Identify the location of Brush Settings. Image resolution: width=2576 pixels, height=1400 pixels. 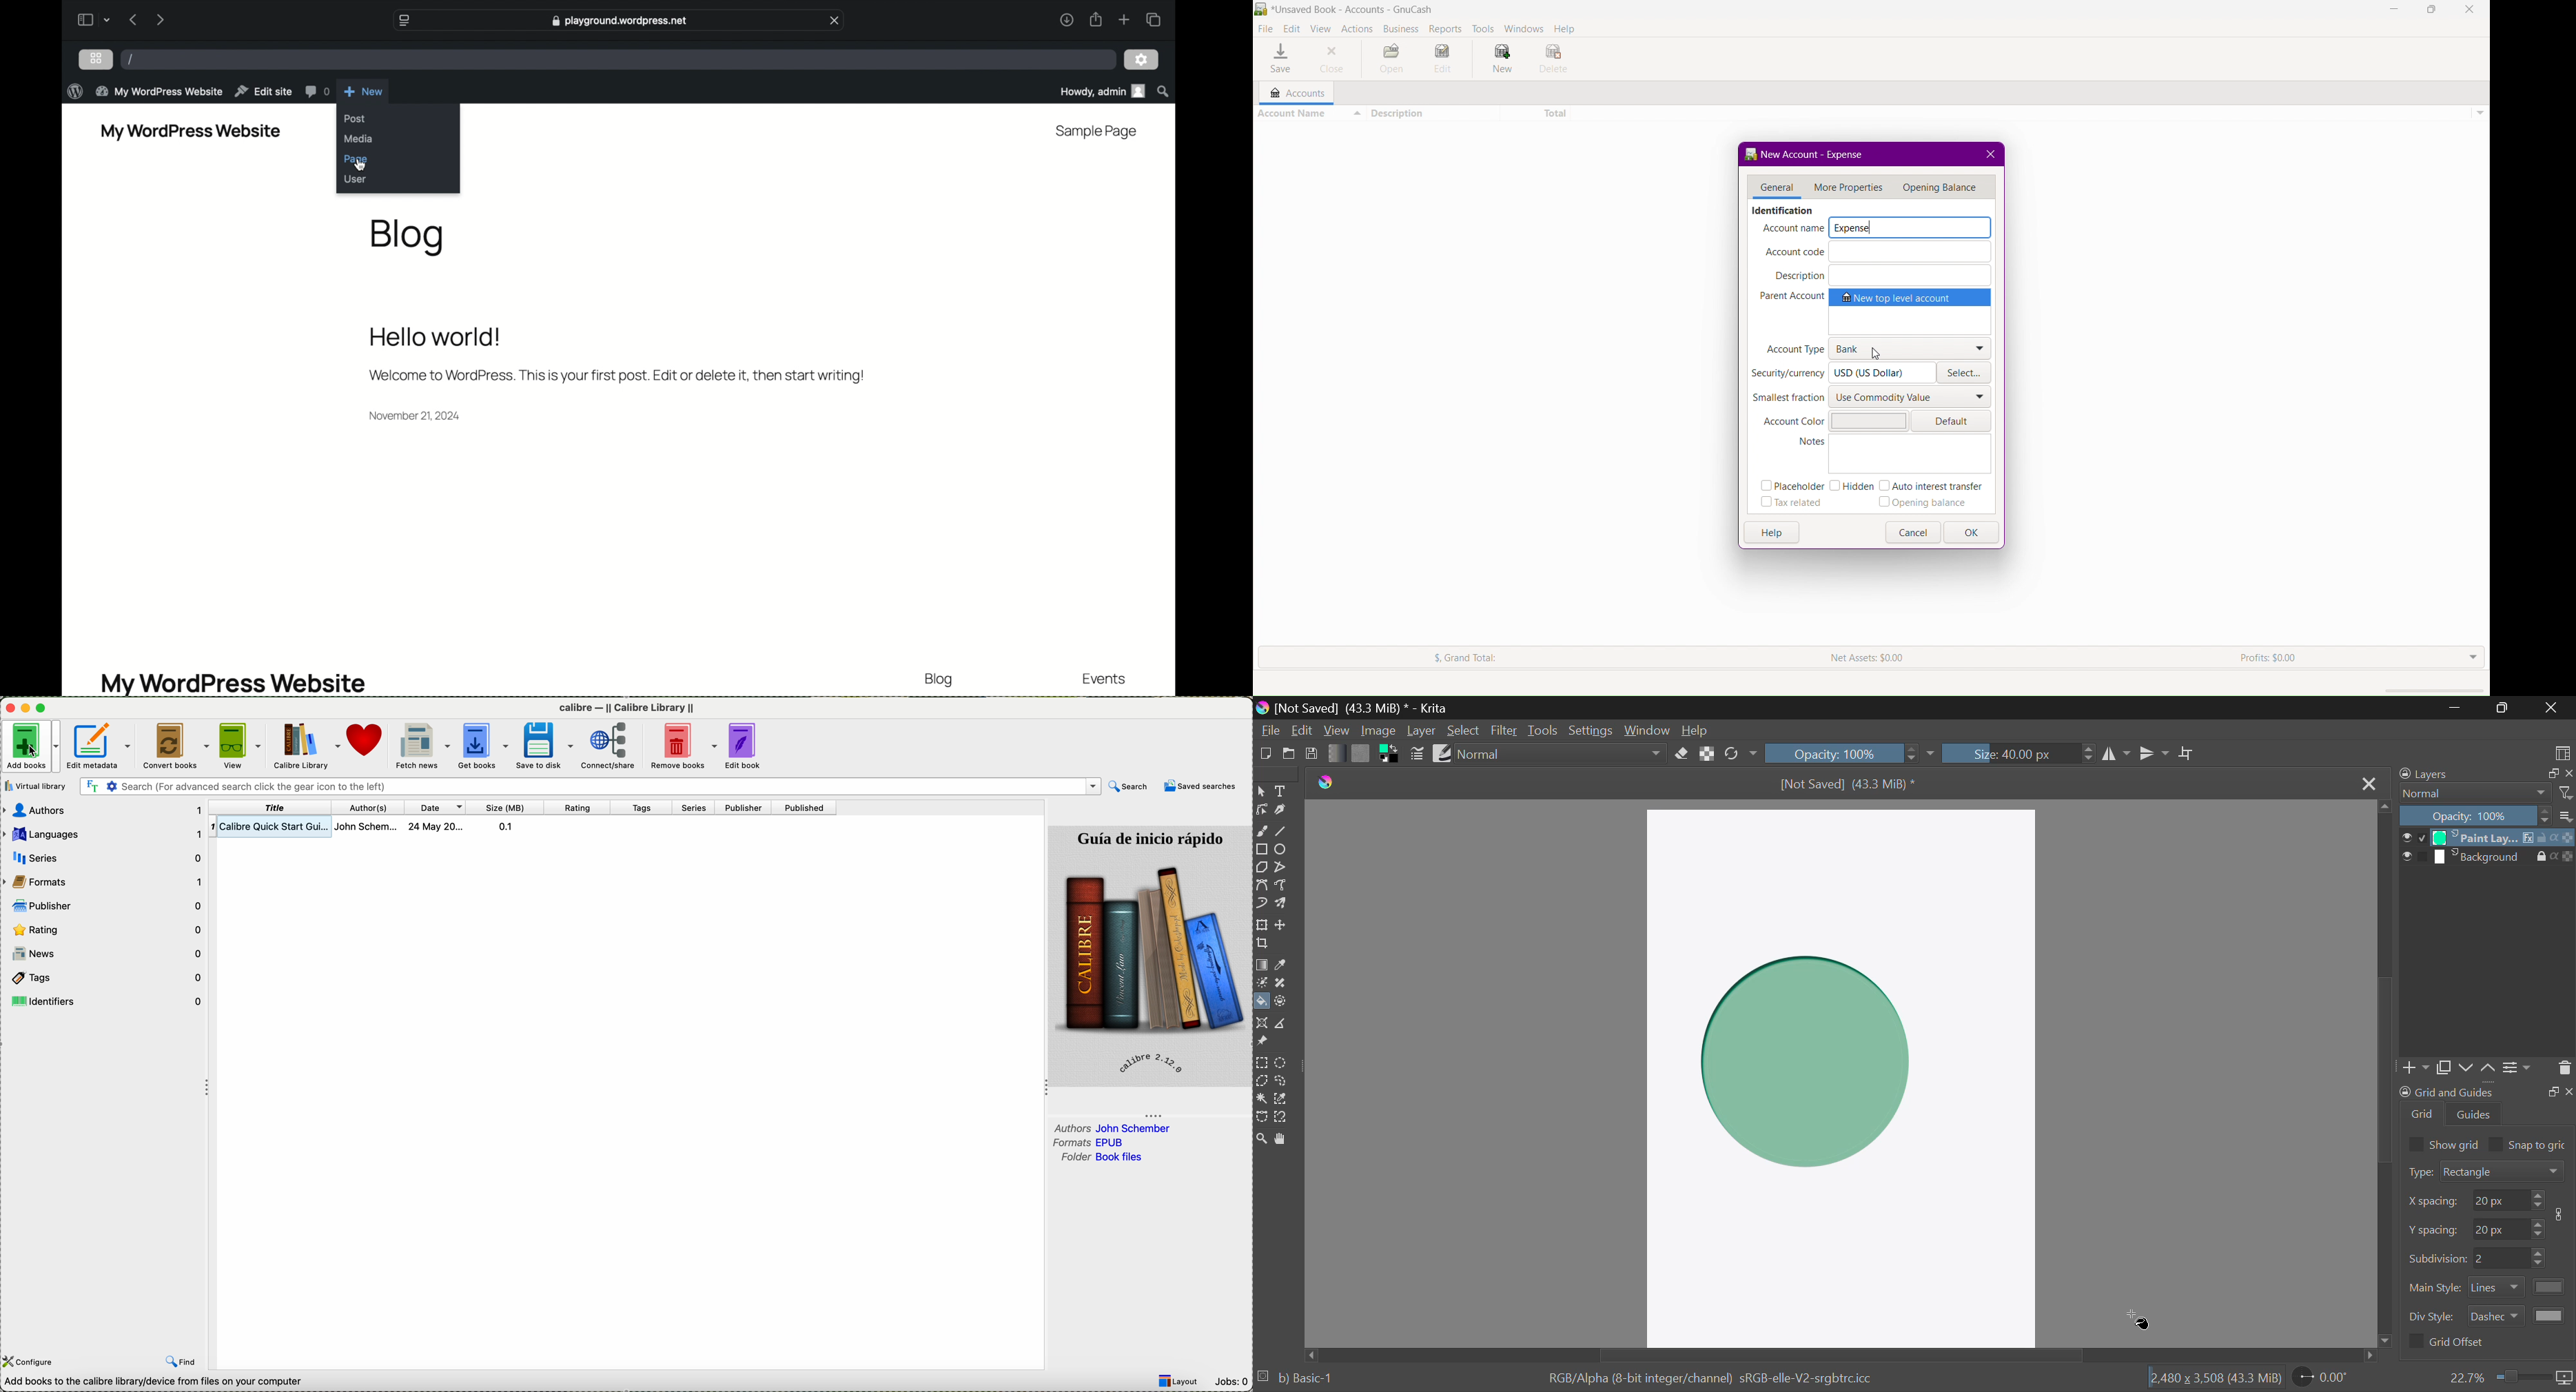
(1417, 754).